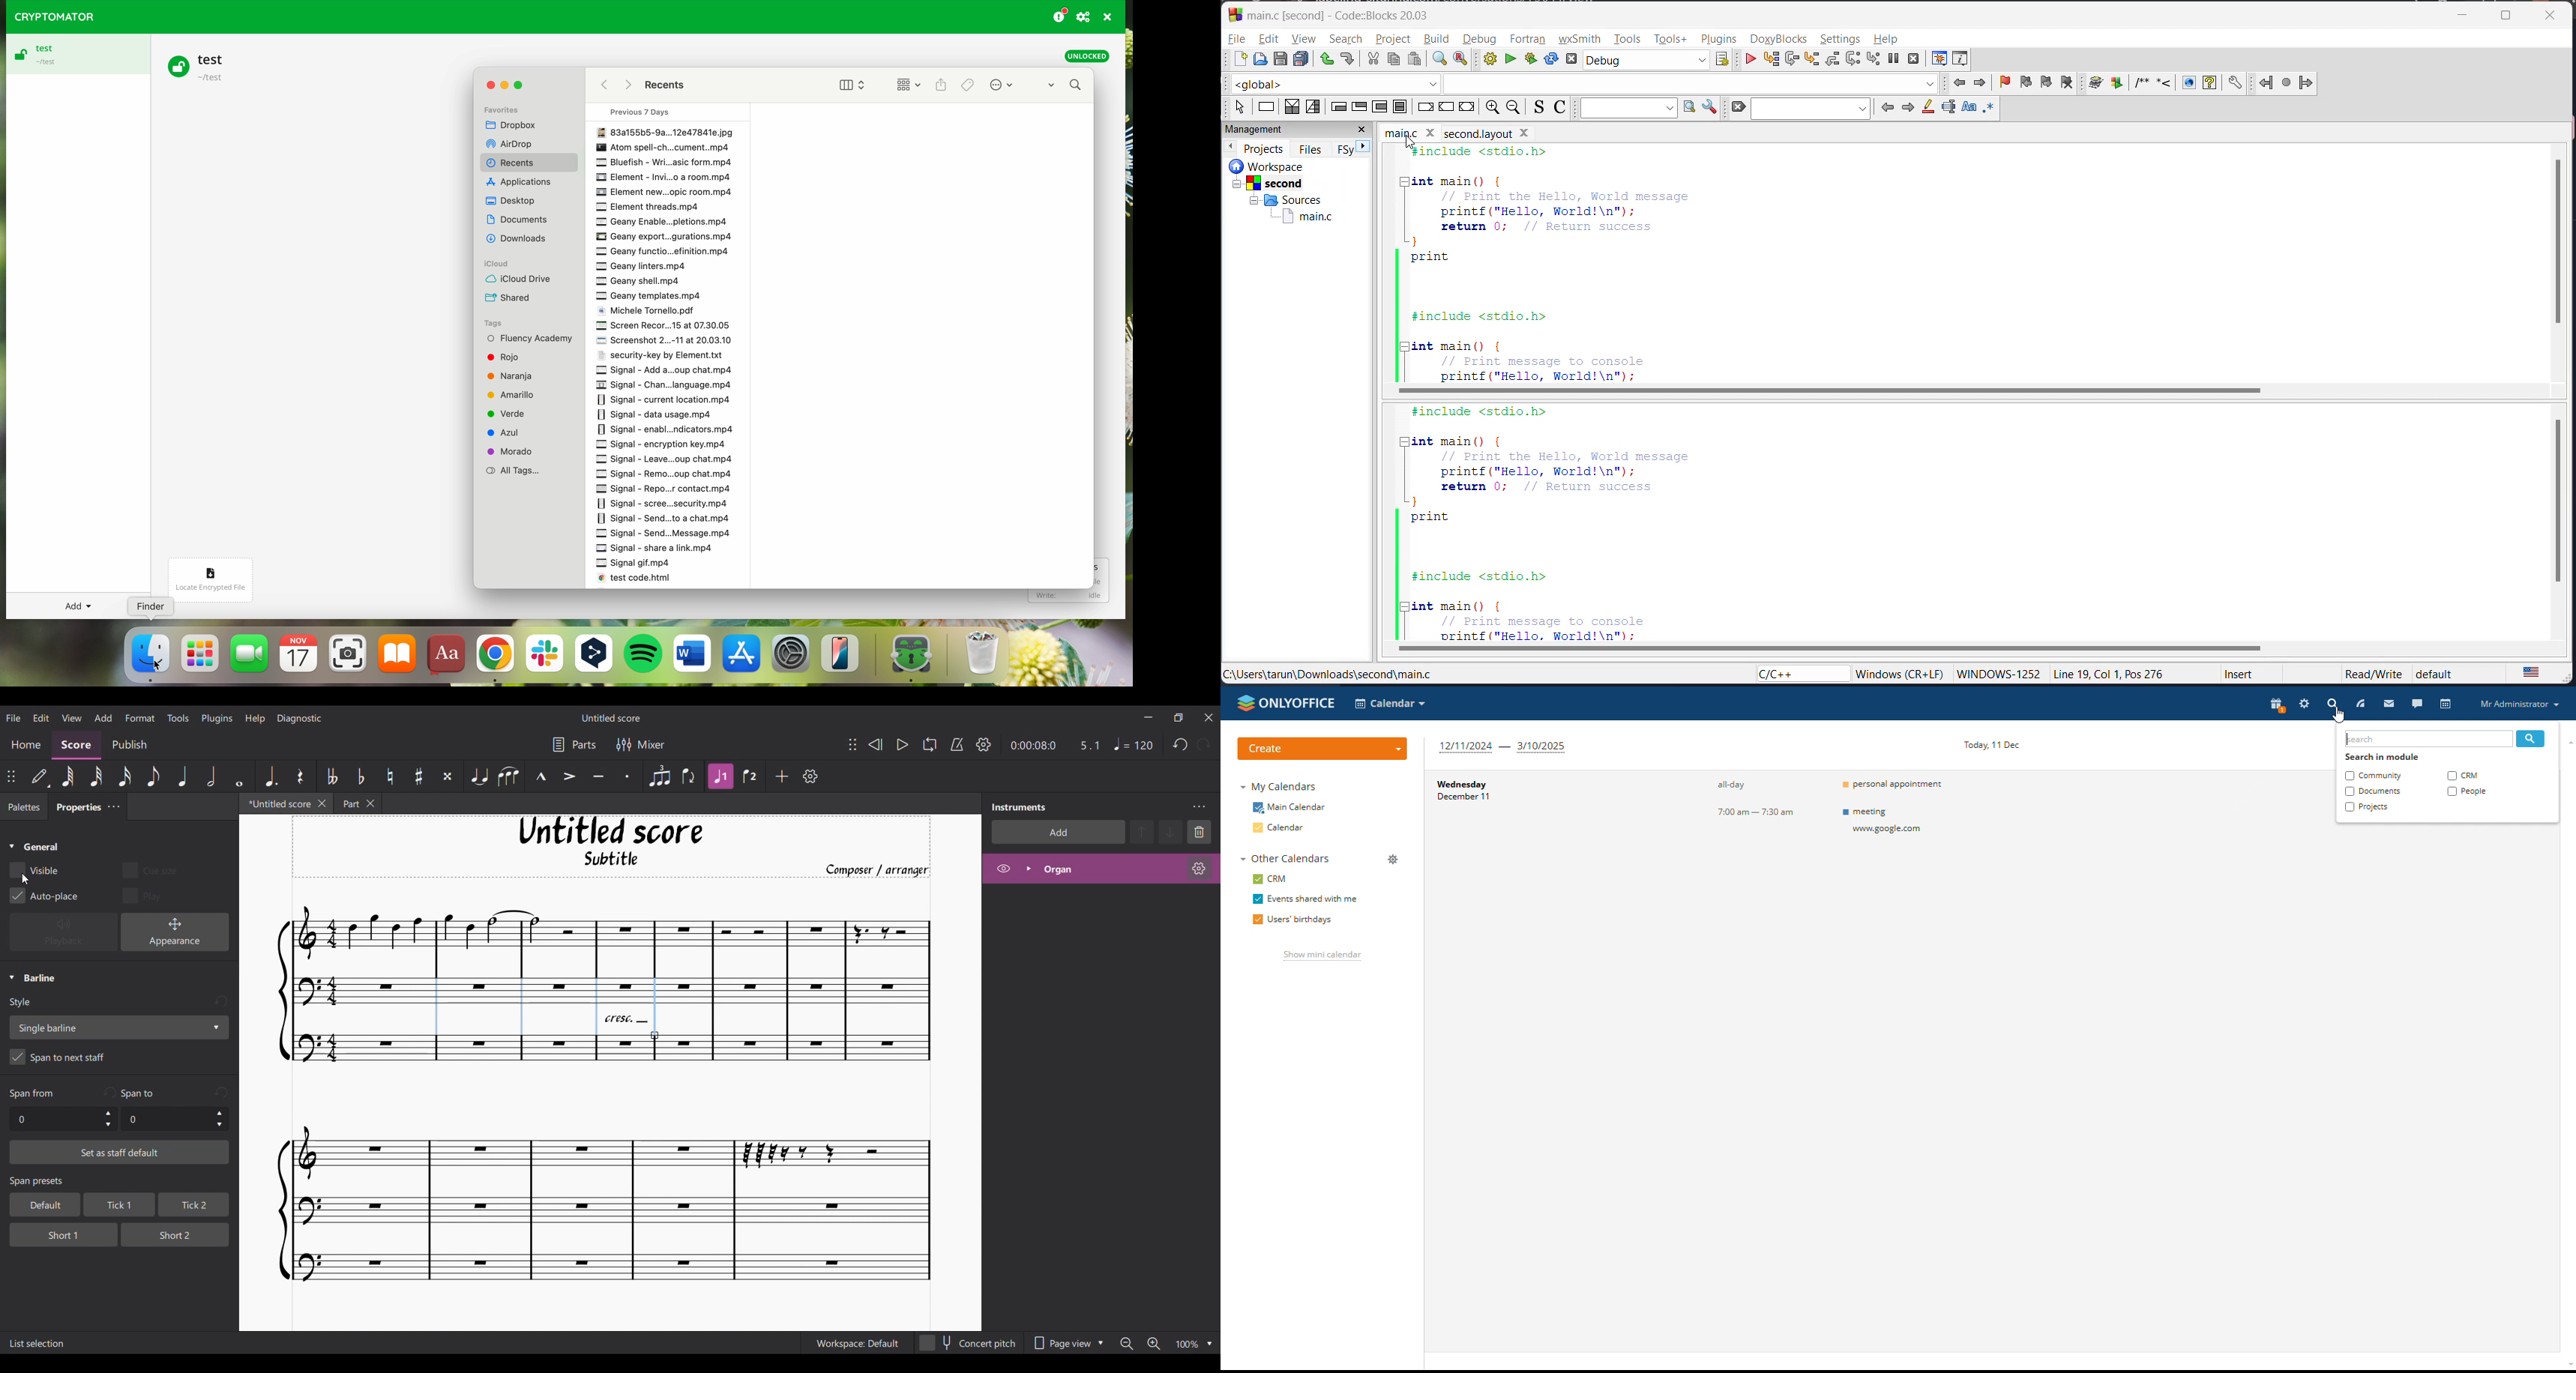 Image resolution: width=2576 pixels, height=1400 pixels. I want to click on tools+, so click(1670, 40).